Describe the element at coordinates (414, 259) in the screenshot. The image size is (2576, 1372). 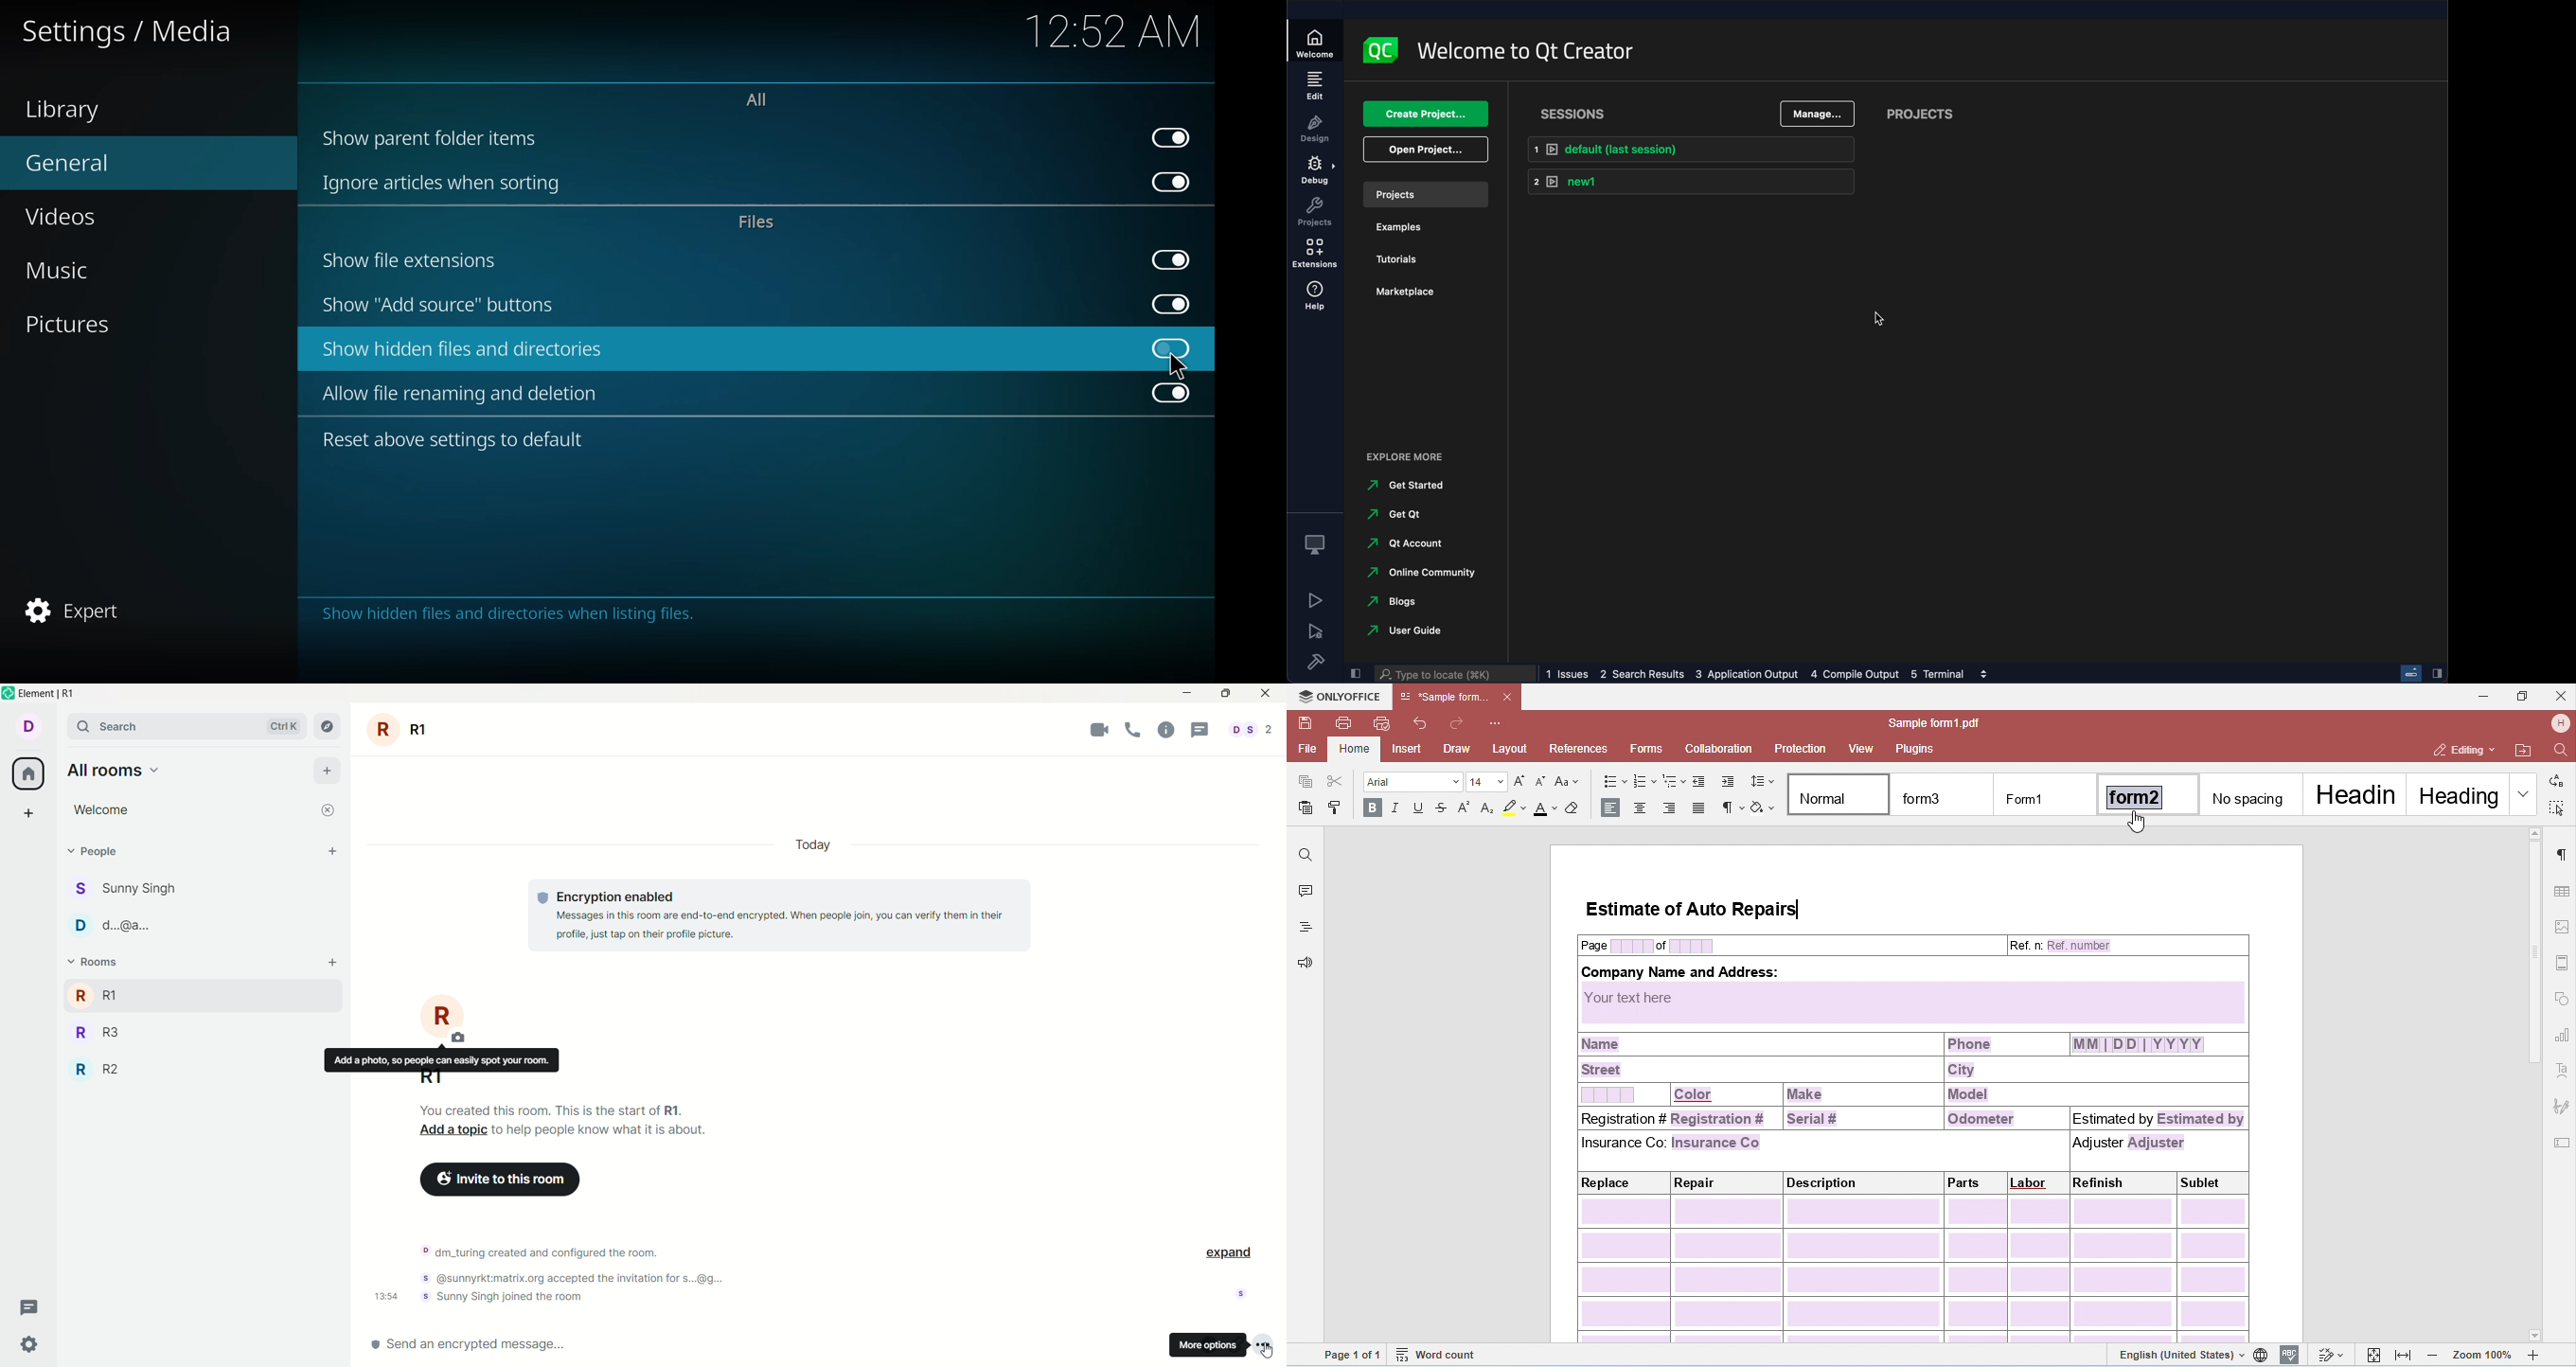
I see `show file extensions` at that location.